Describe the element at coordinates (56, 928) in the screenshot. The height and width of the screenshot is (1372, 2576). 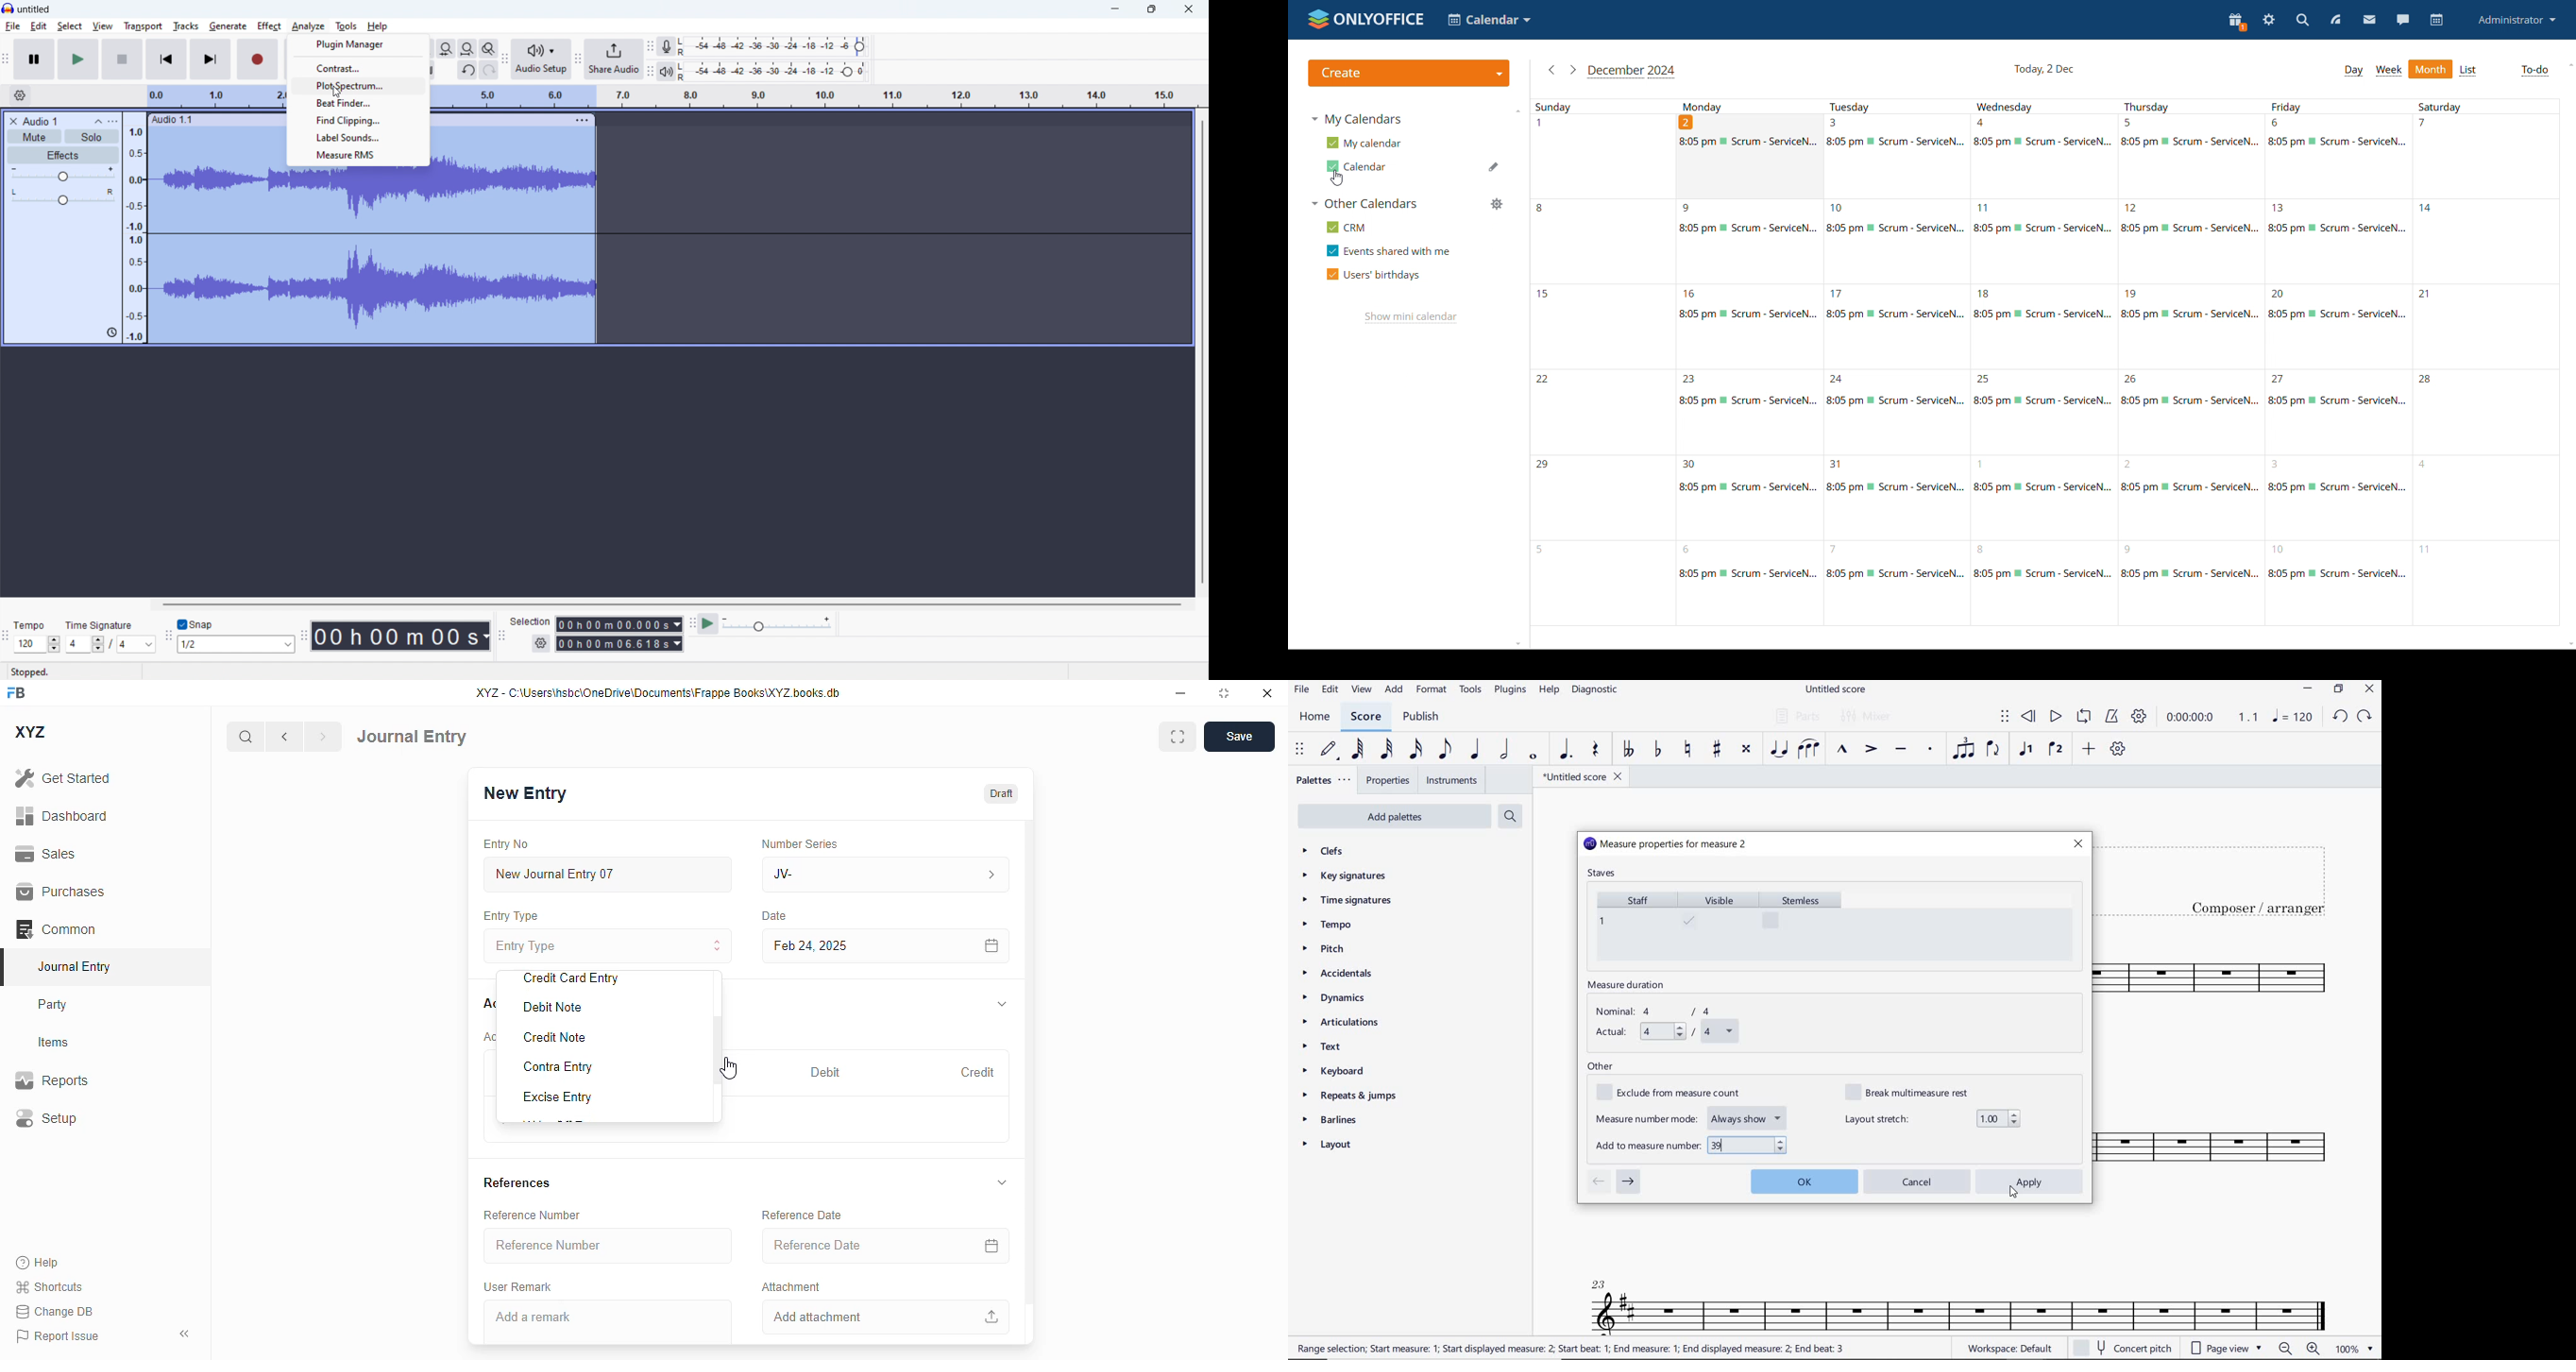
I see `common` at that location.